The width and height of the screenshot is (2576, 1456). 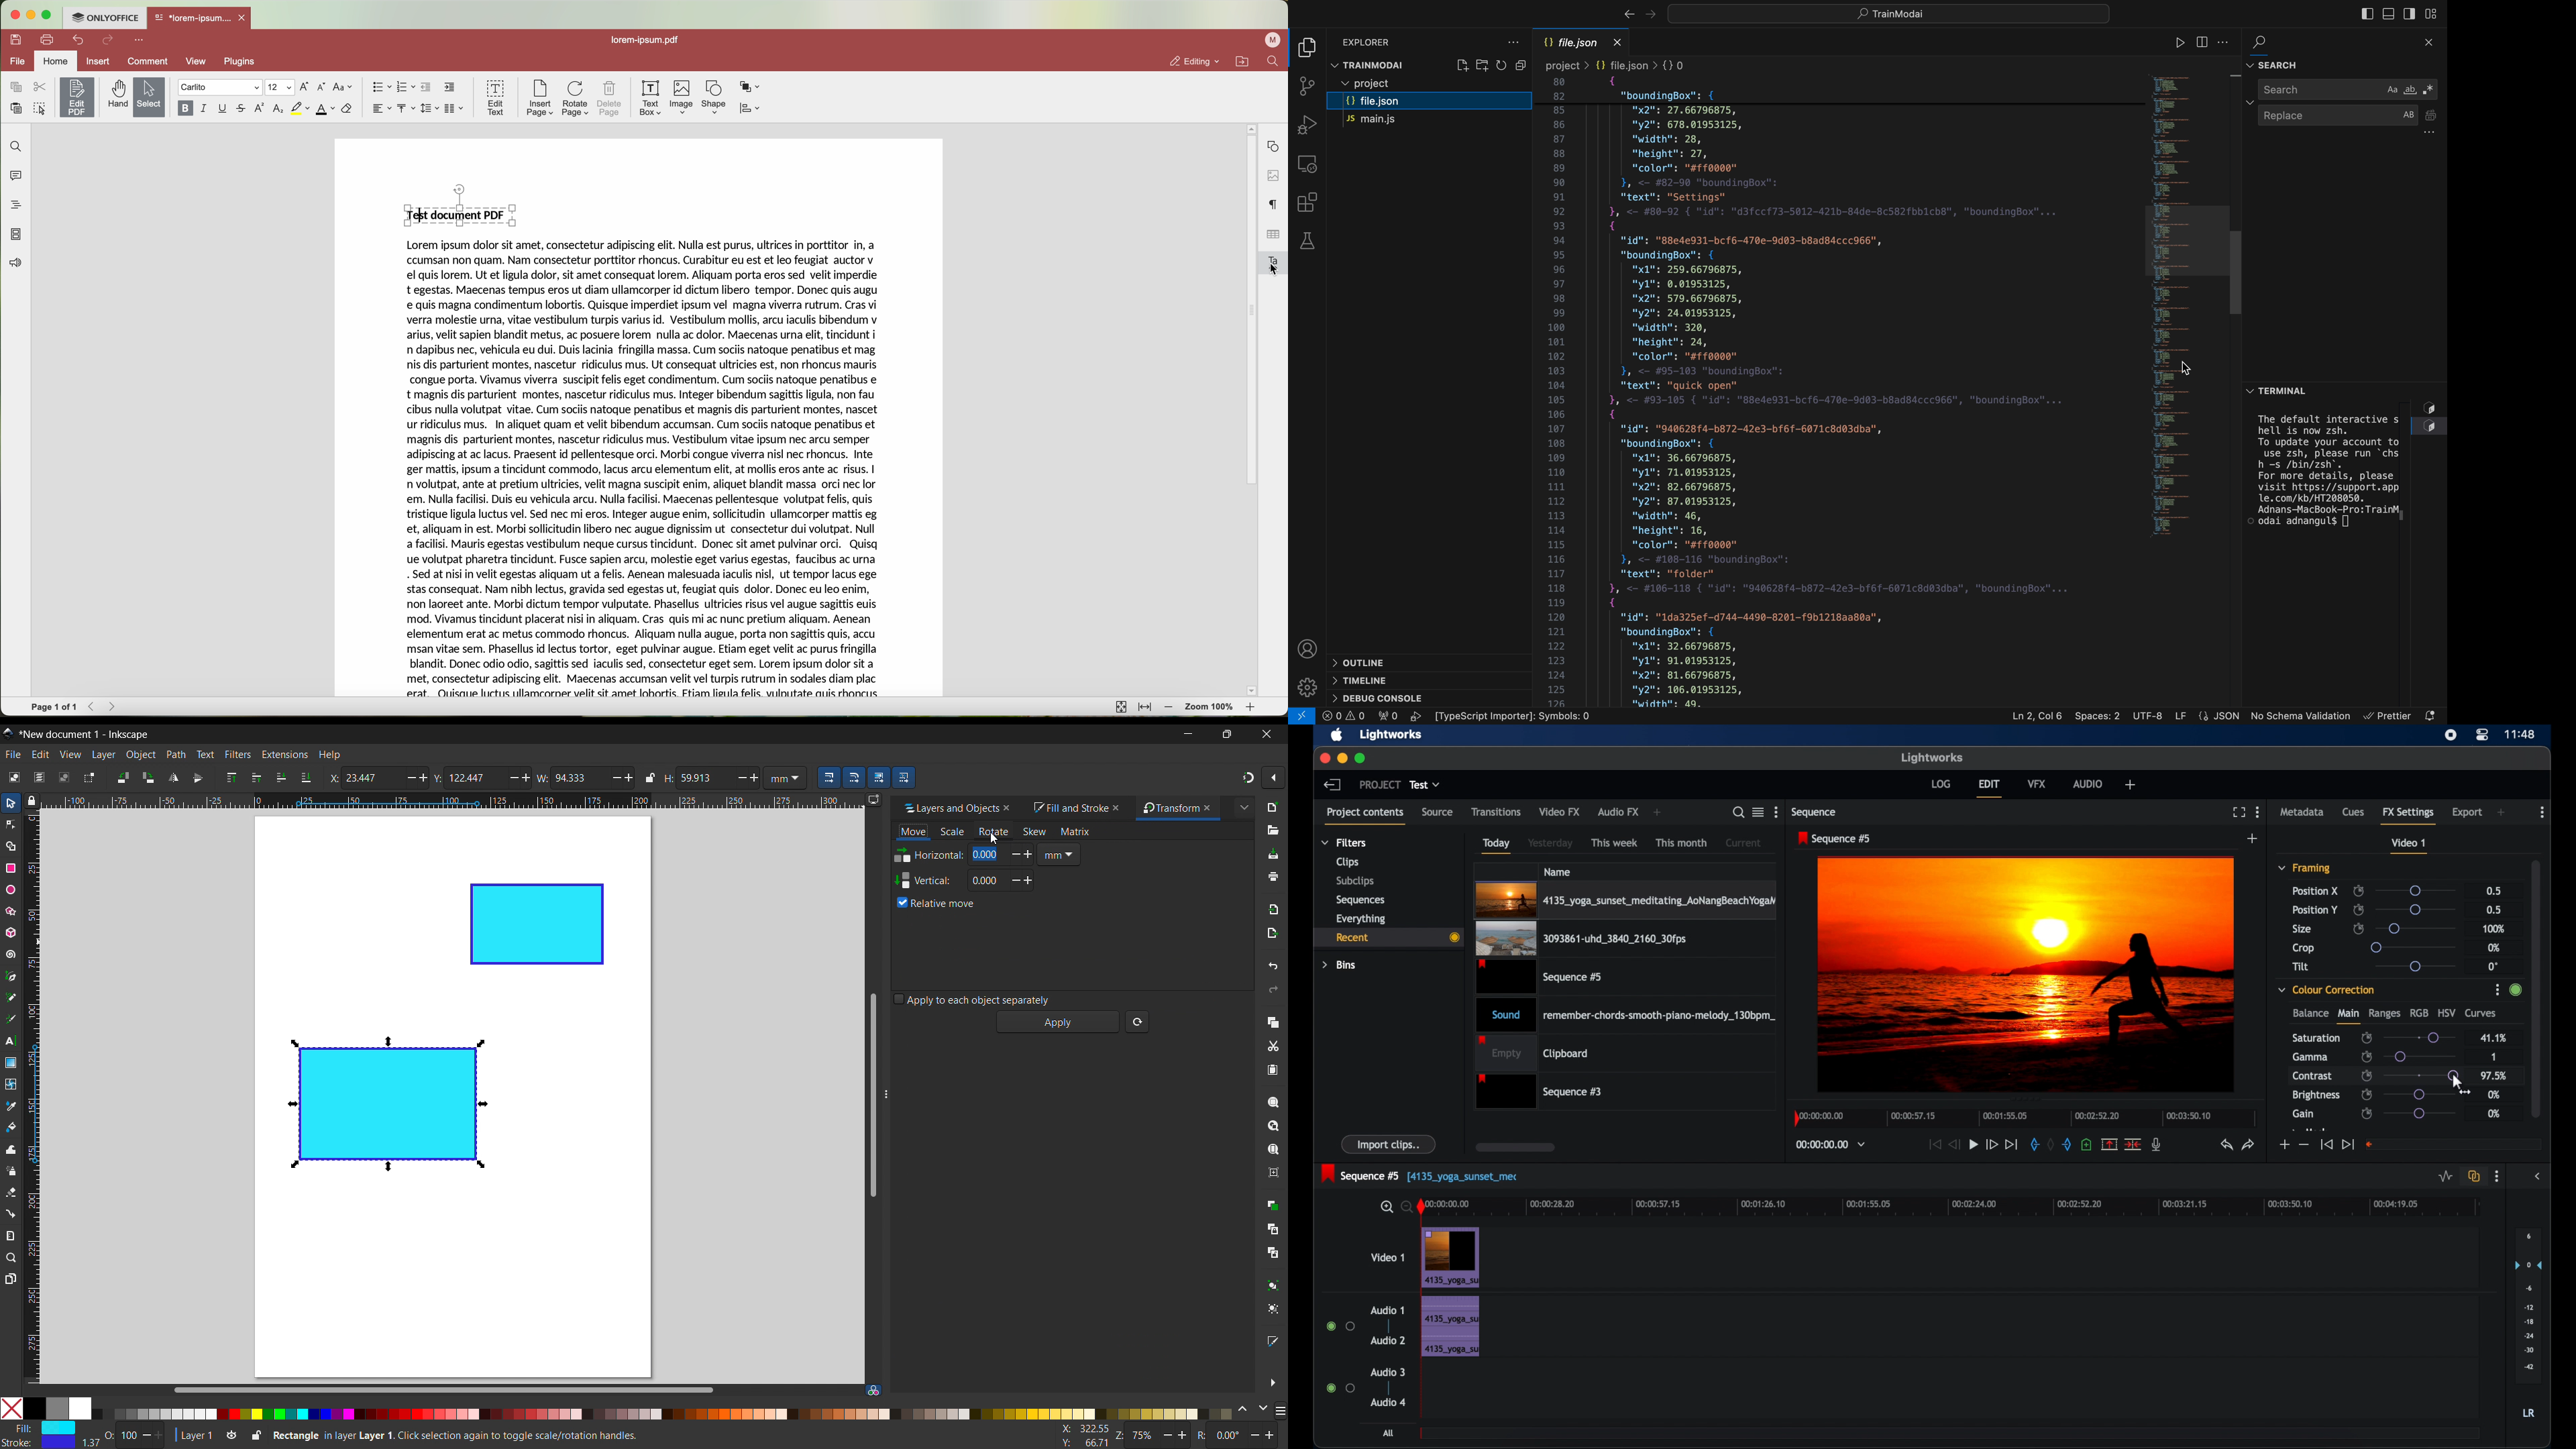 What do you see at coordinates (56, 1408) in the screenshot?
I see `grey` at bounding box center [56, 1408].